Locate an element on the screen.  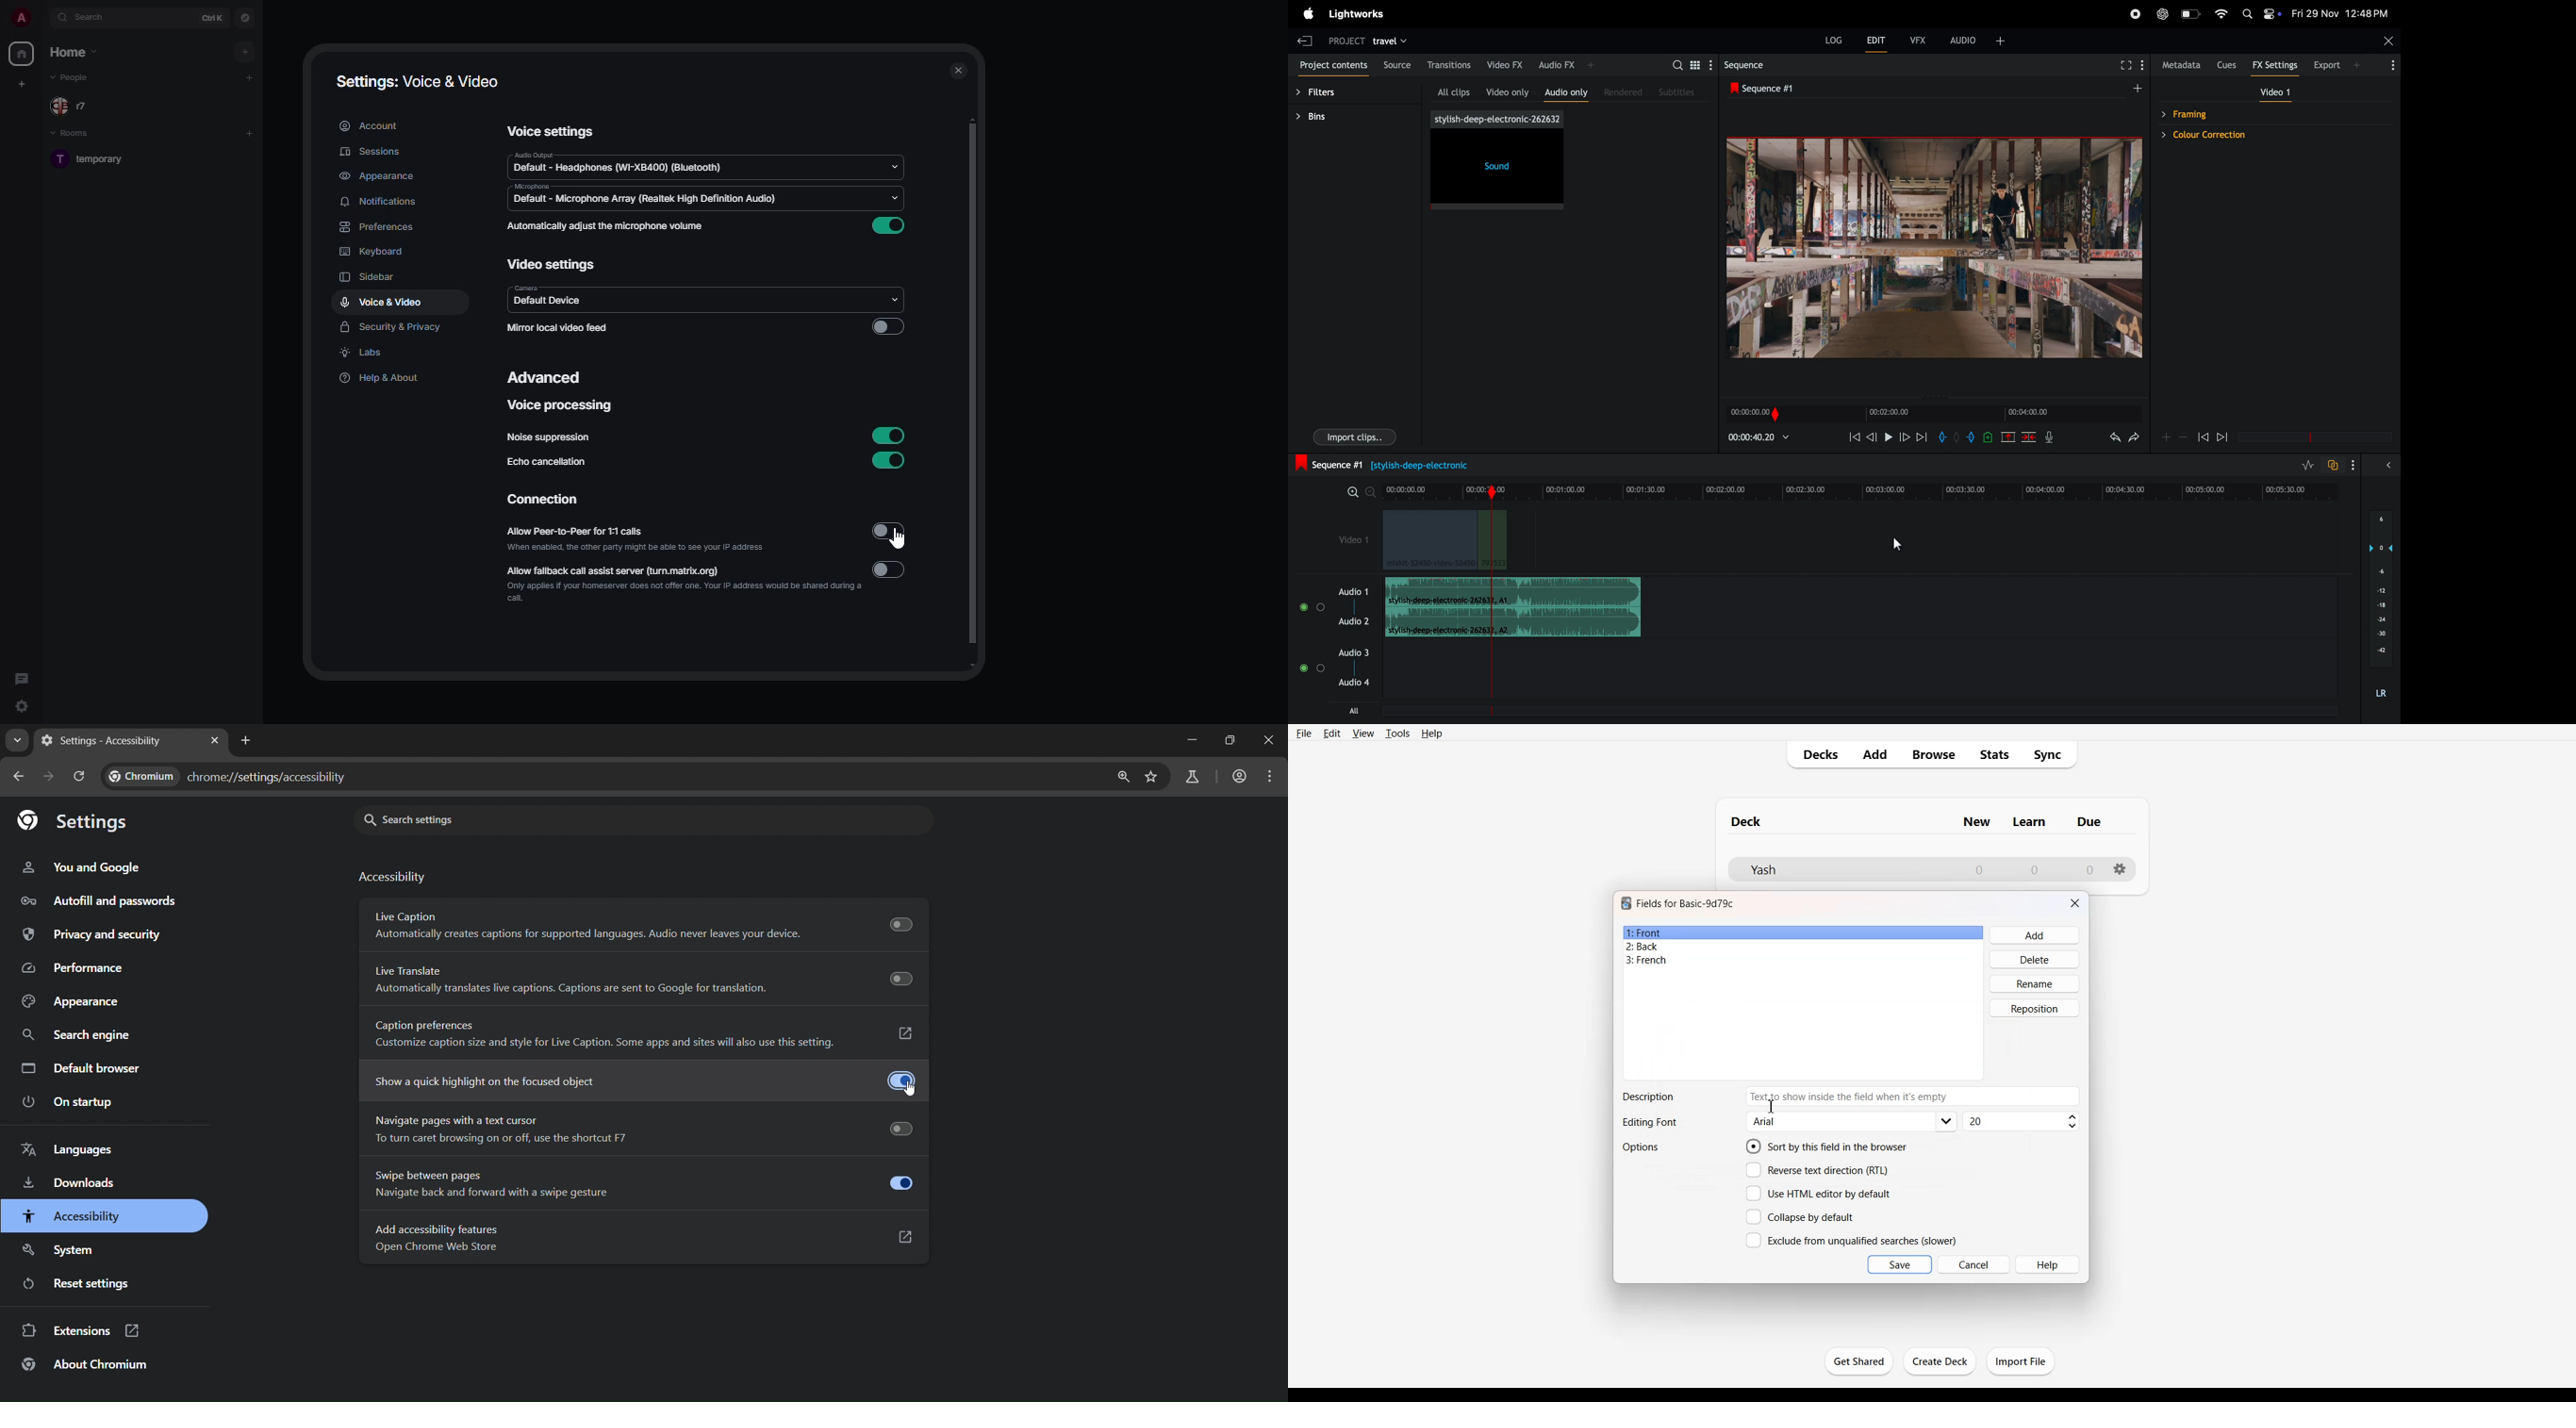
play back screen is located at coordinates (1929, 249).